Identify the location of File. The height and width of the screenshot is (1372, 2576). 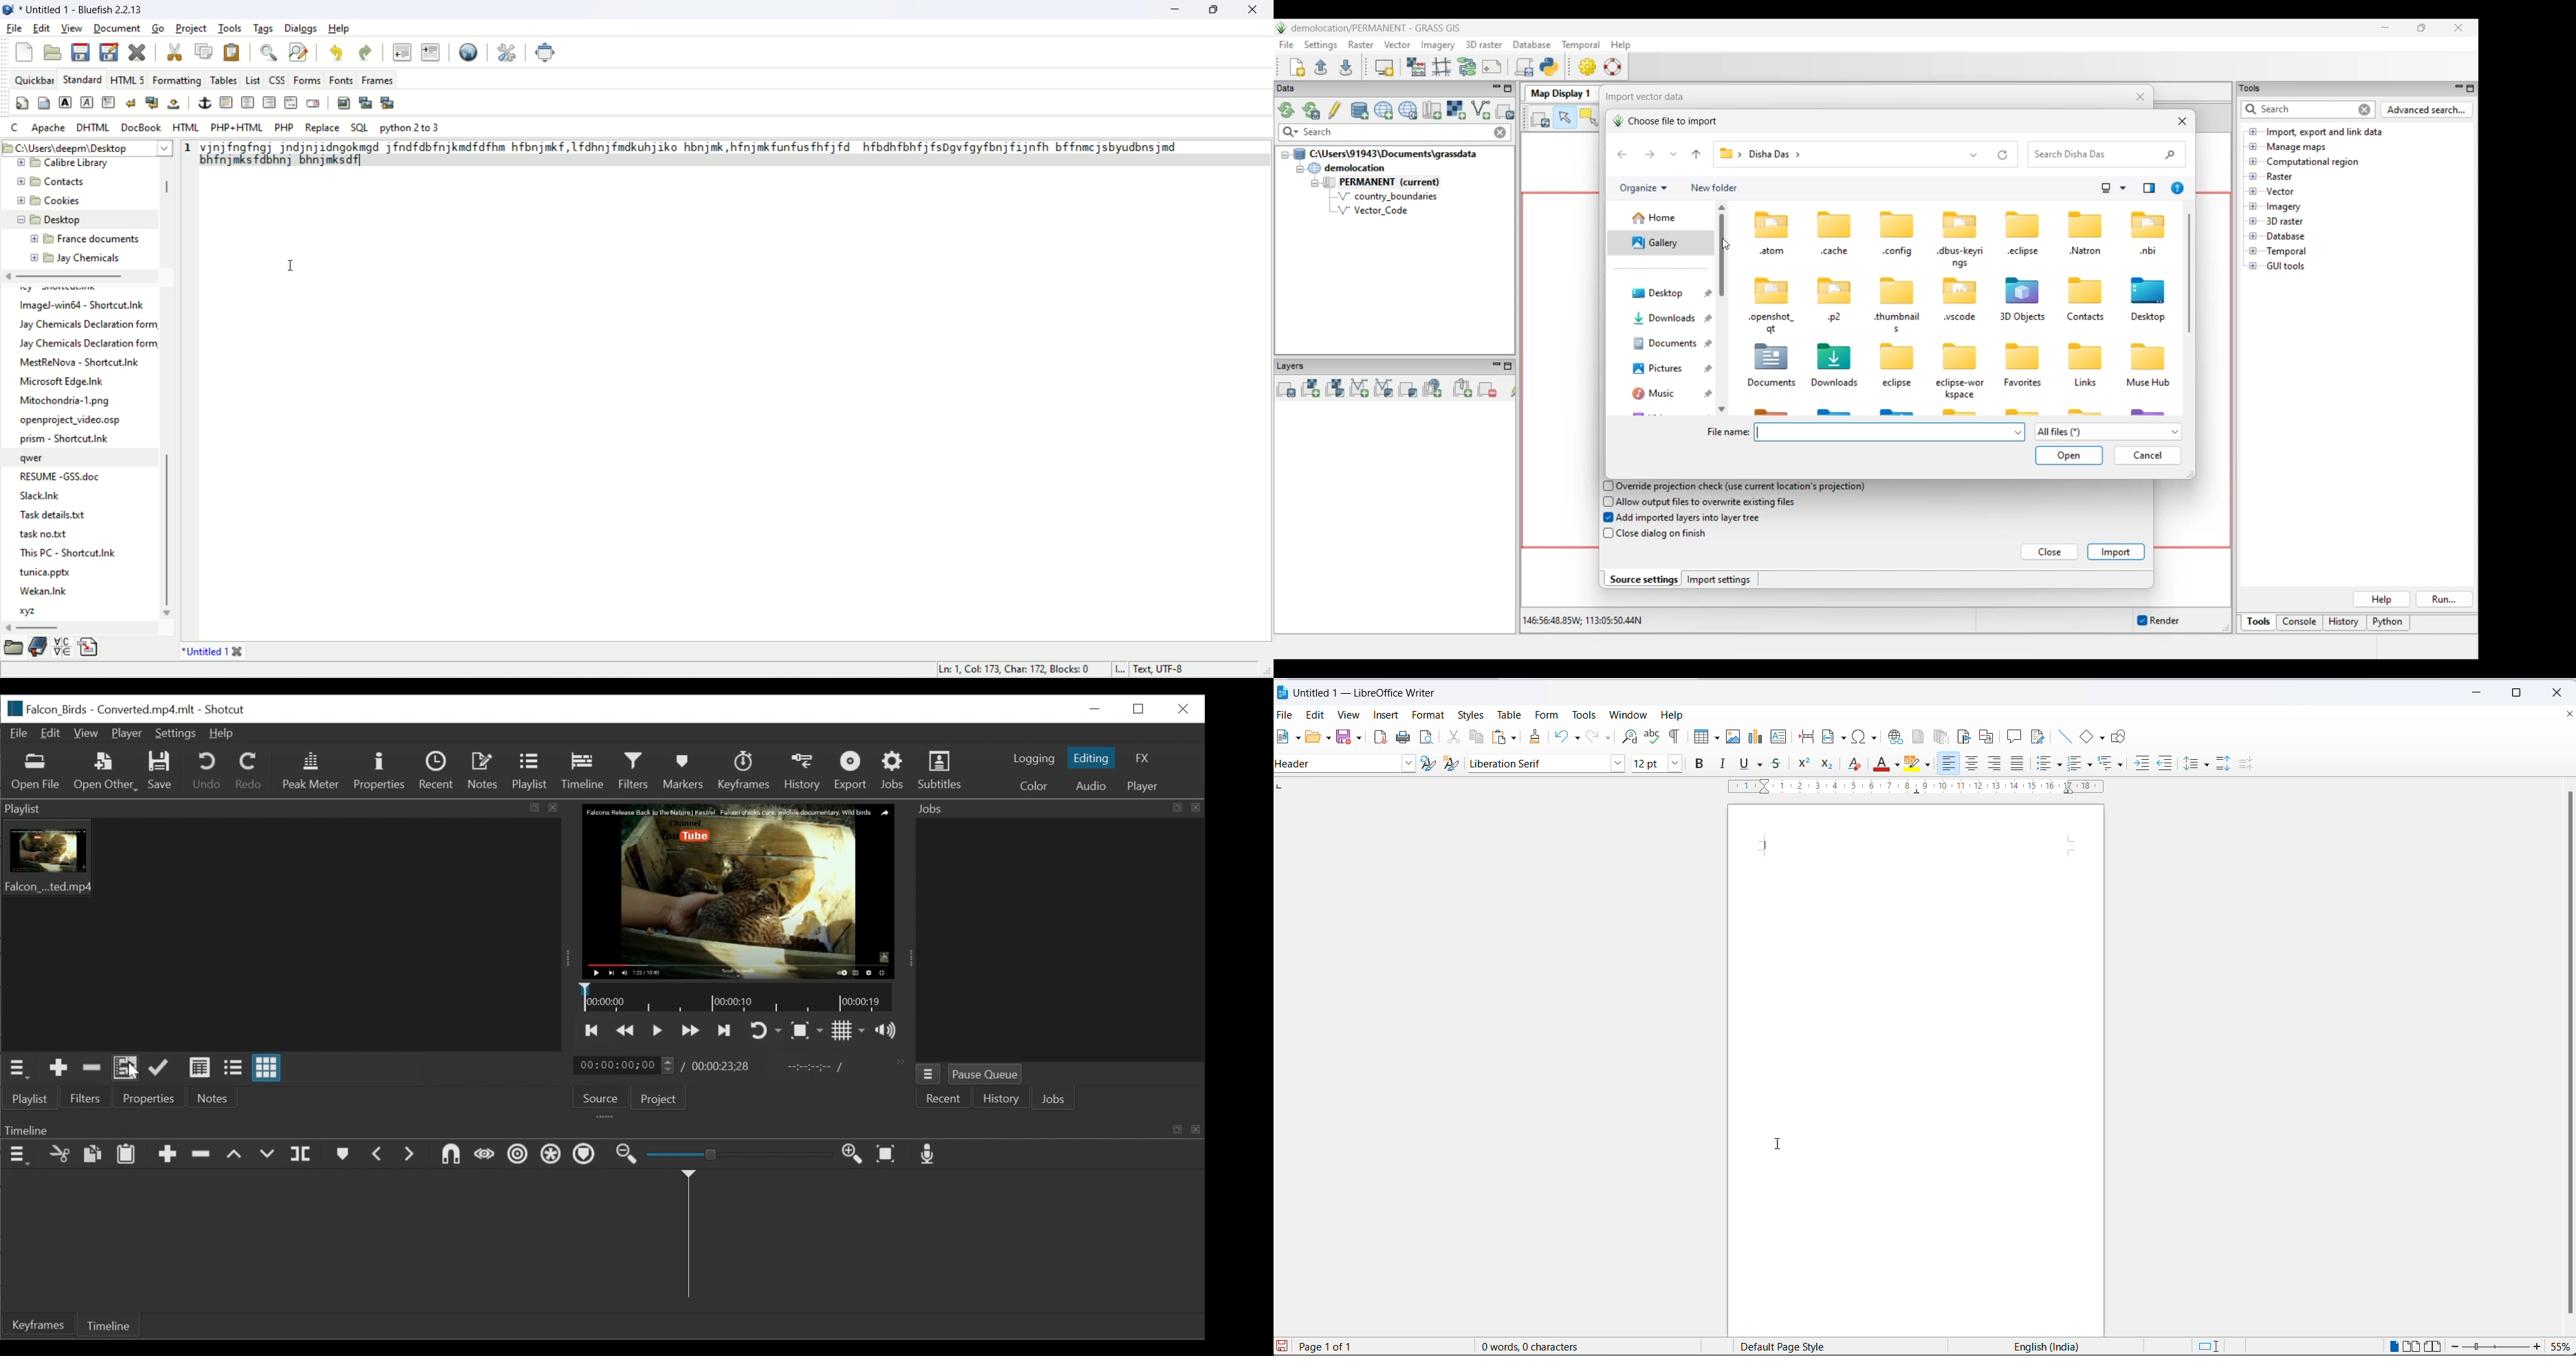
(20, 733).